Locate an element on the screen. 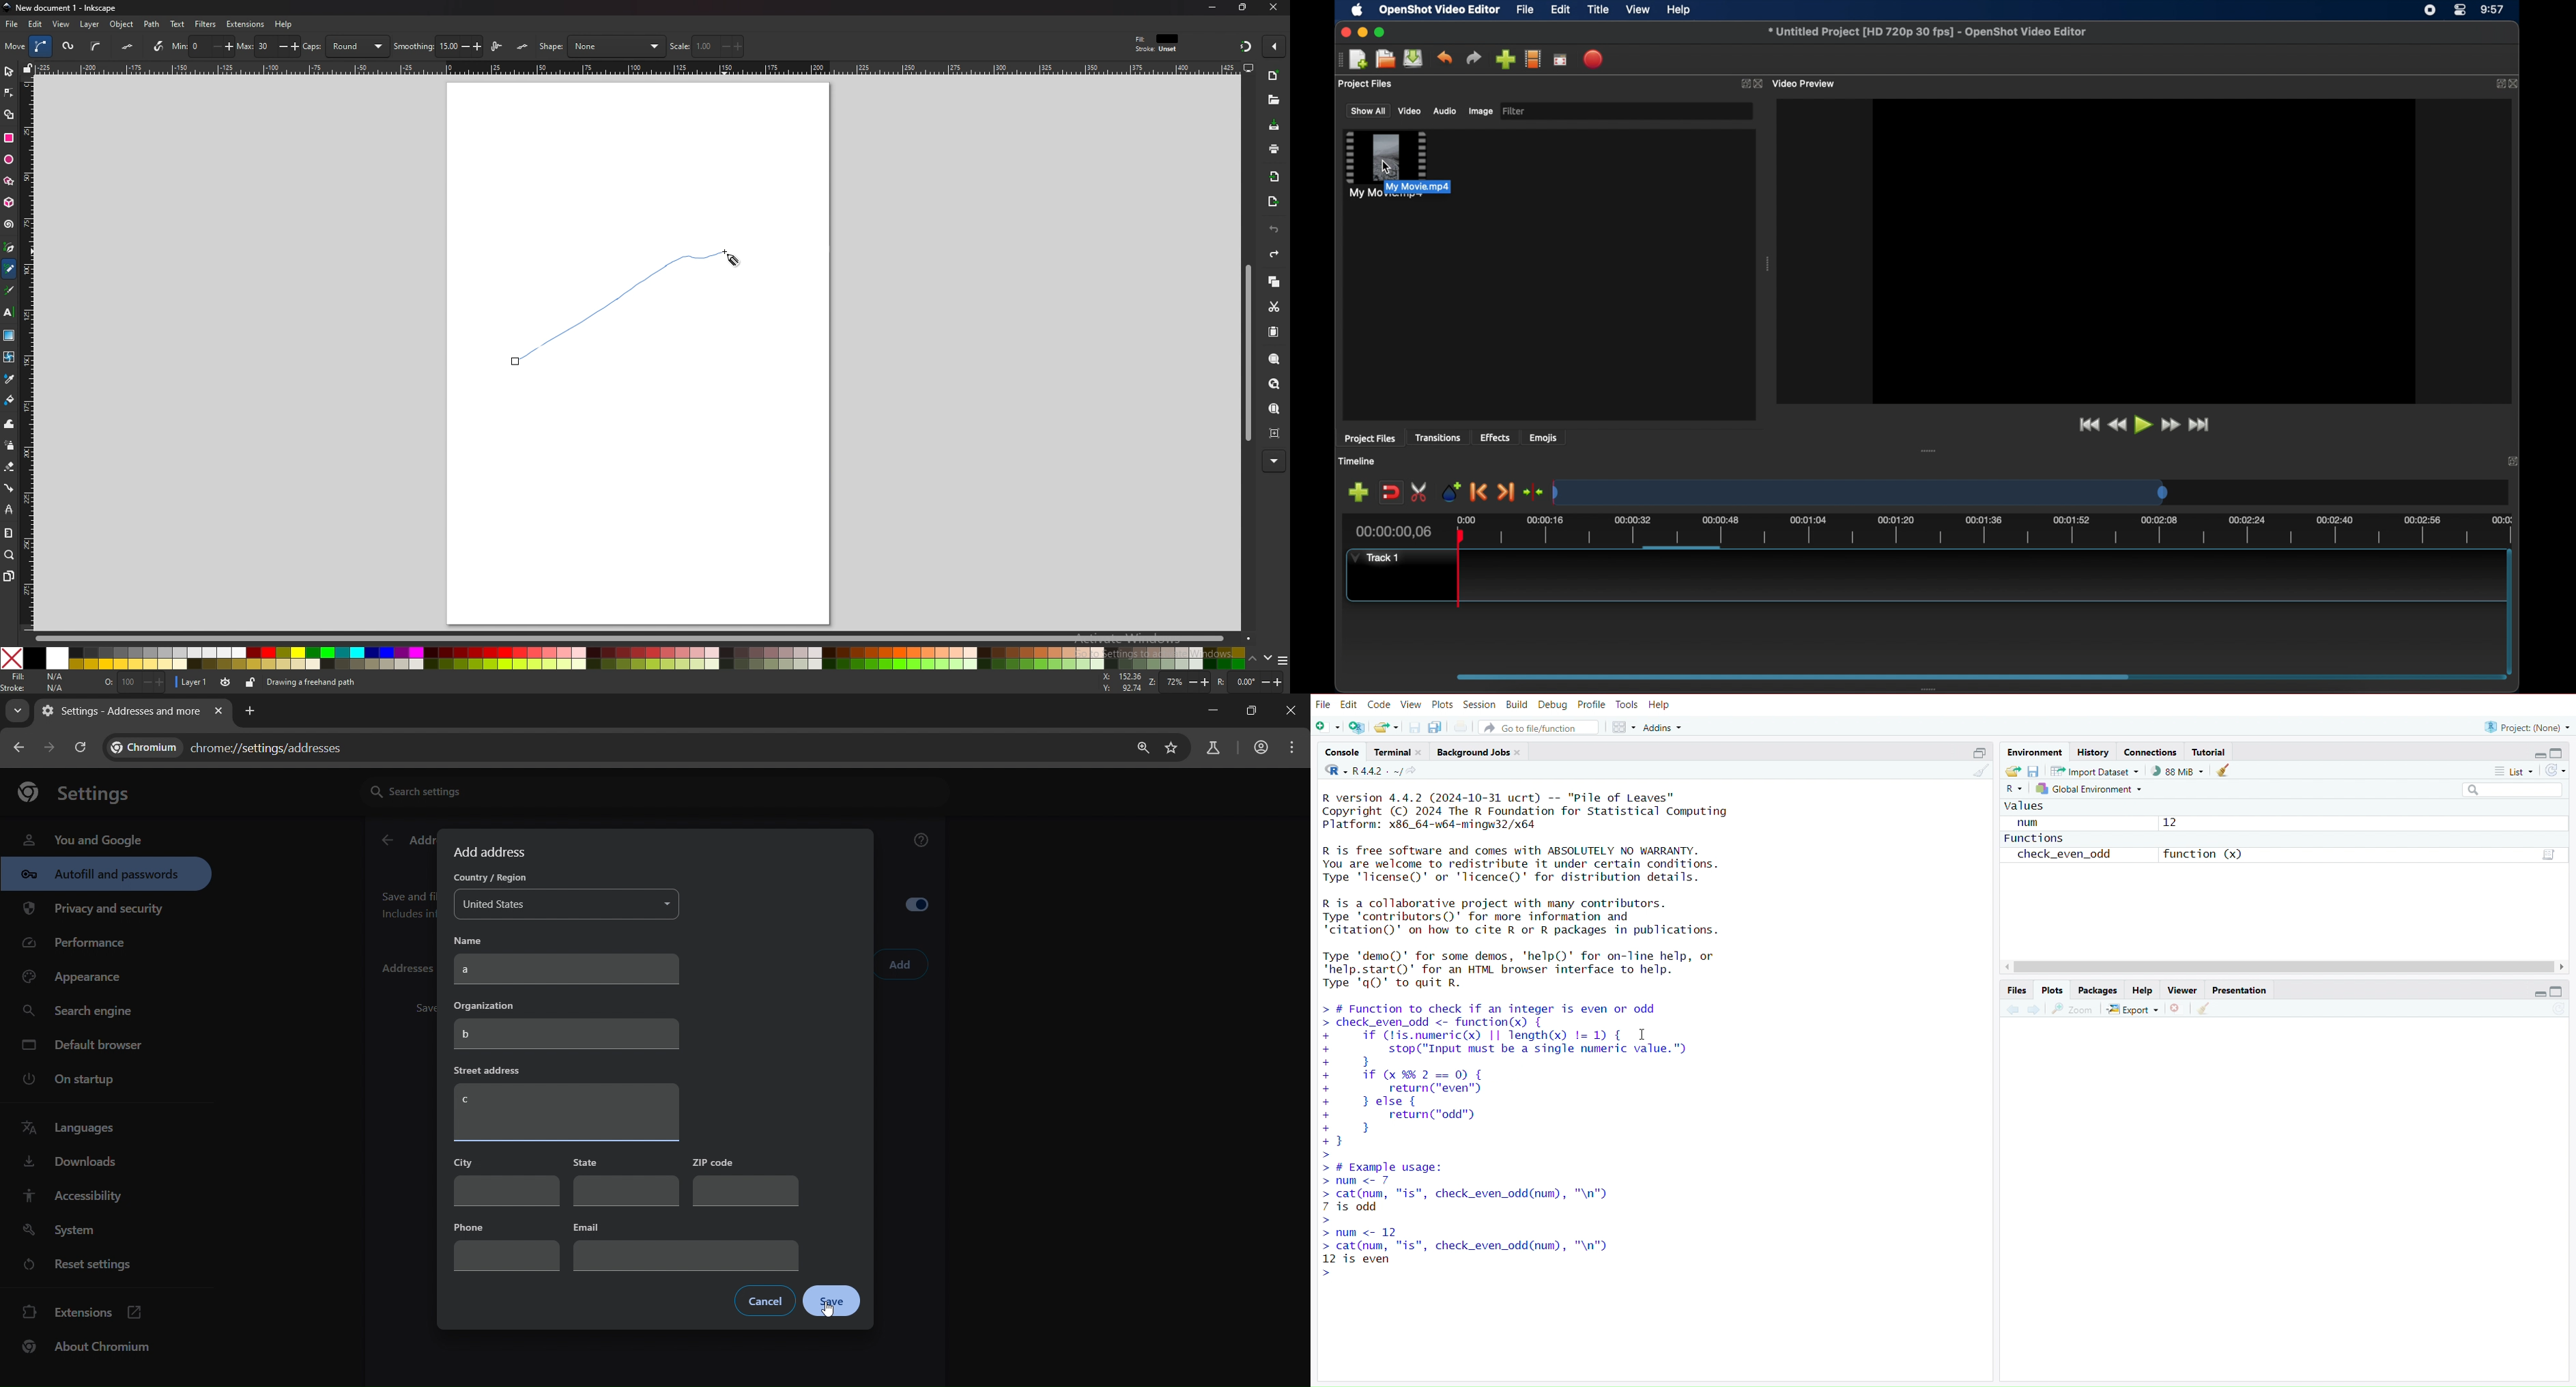 Image resolution: width=2576 pixels, height=1400 pixels. you and google  is located at coordinates (82, 838).